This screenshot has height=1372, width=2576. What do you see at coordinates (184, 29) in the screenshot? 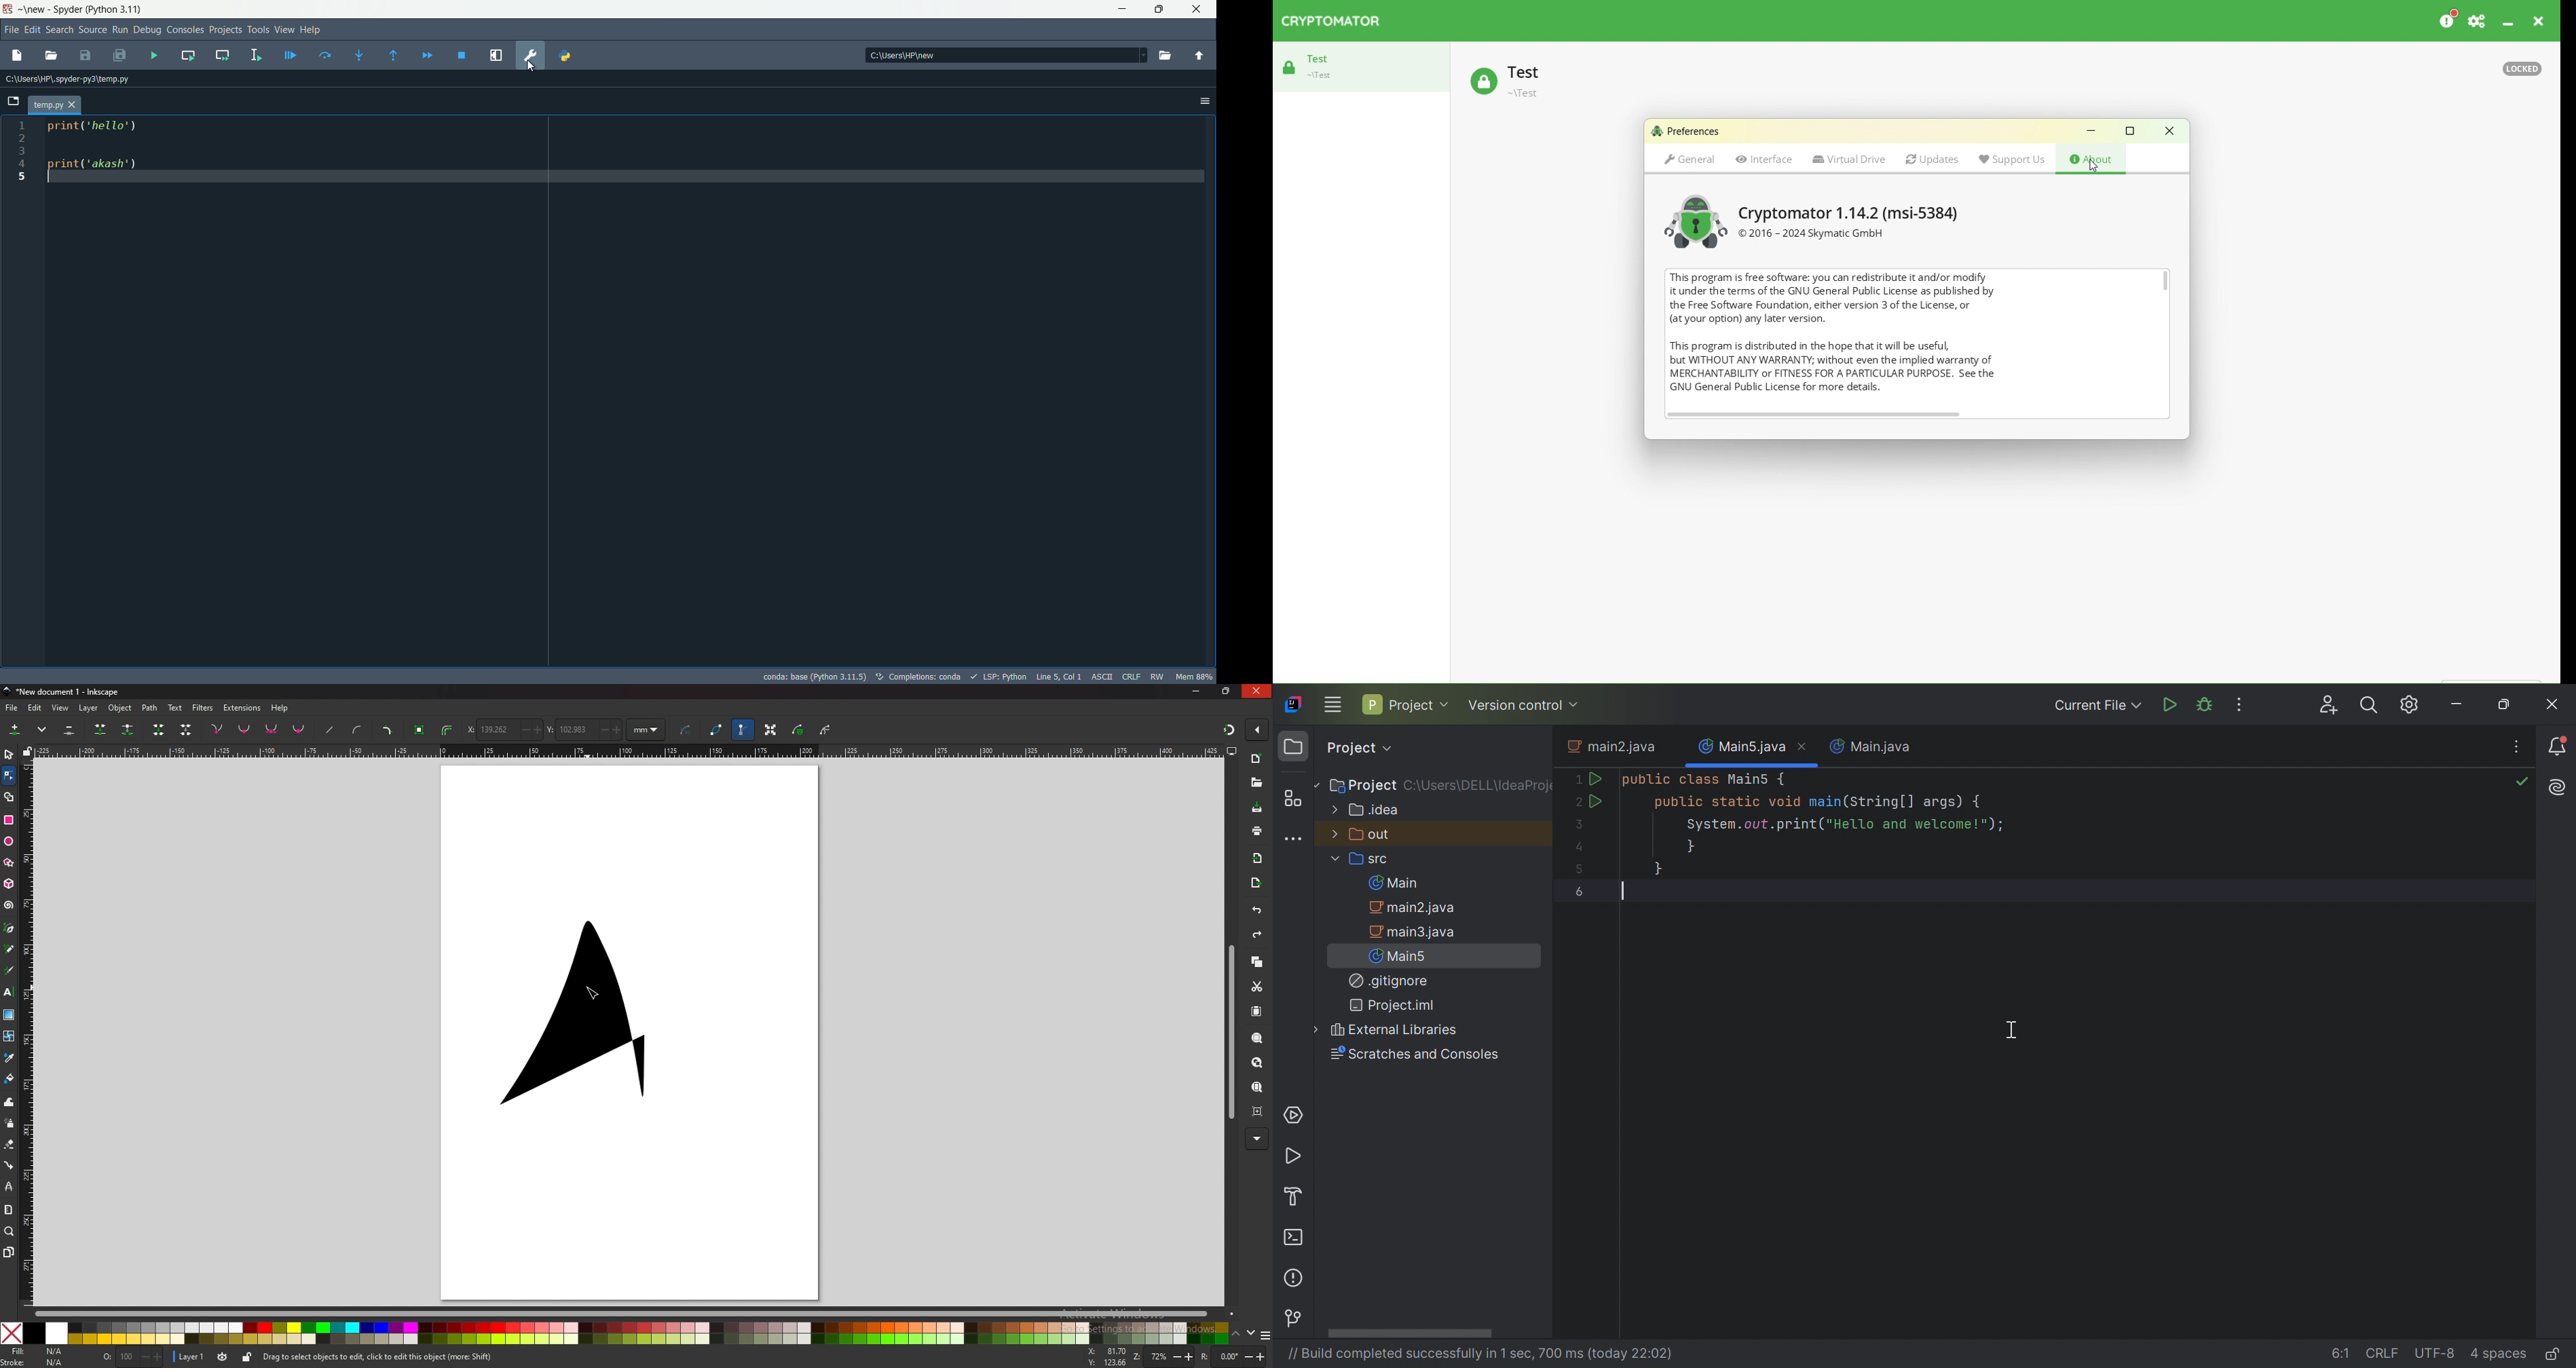
I see `consoles menu` at bounding box center [184, 29].